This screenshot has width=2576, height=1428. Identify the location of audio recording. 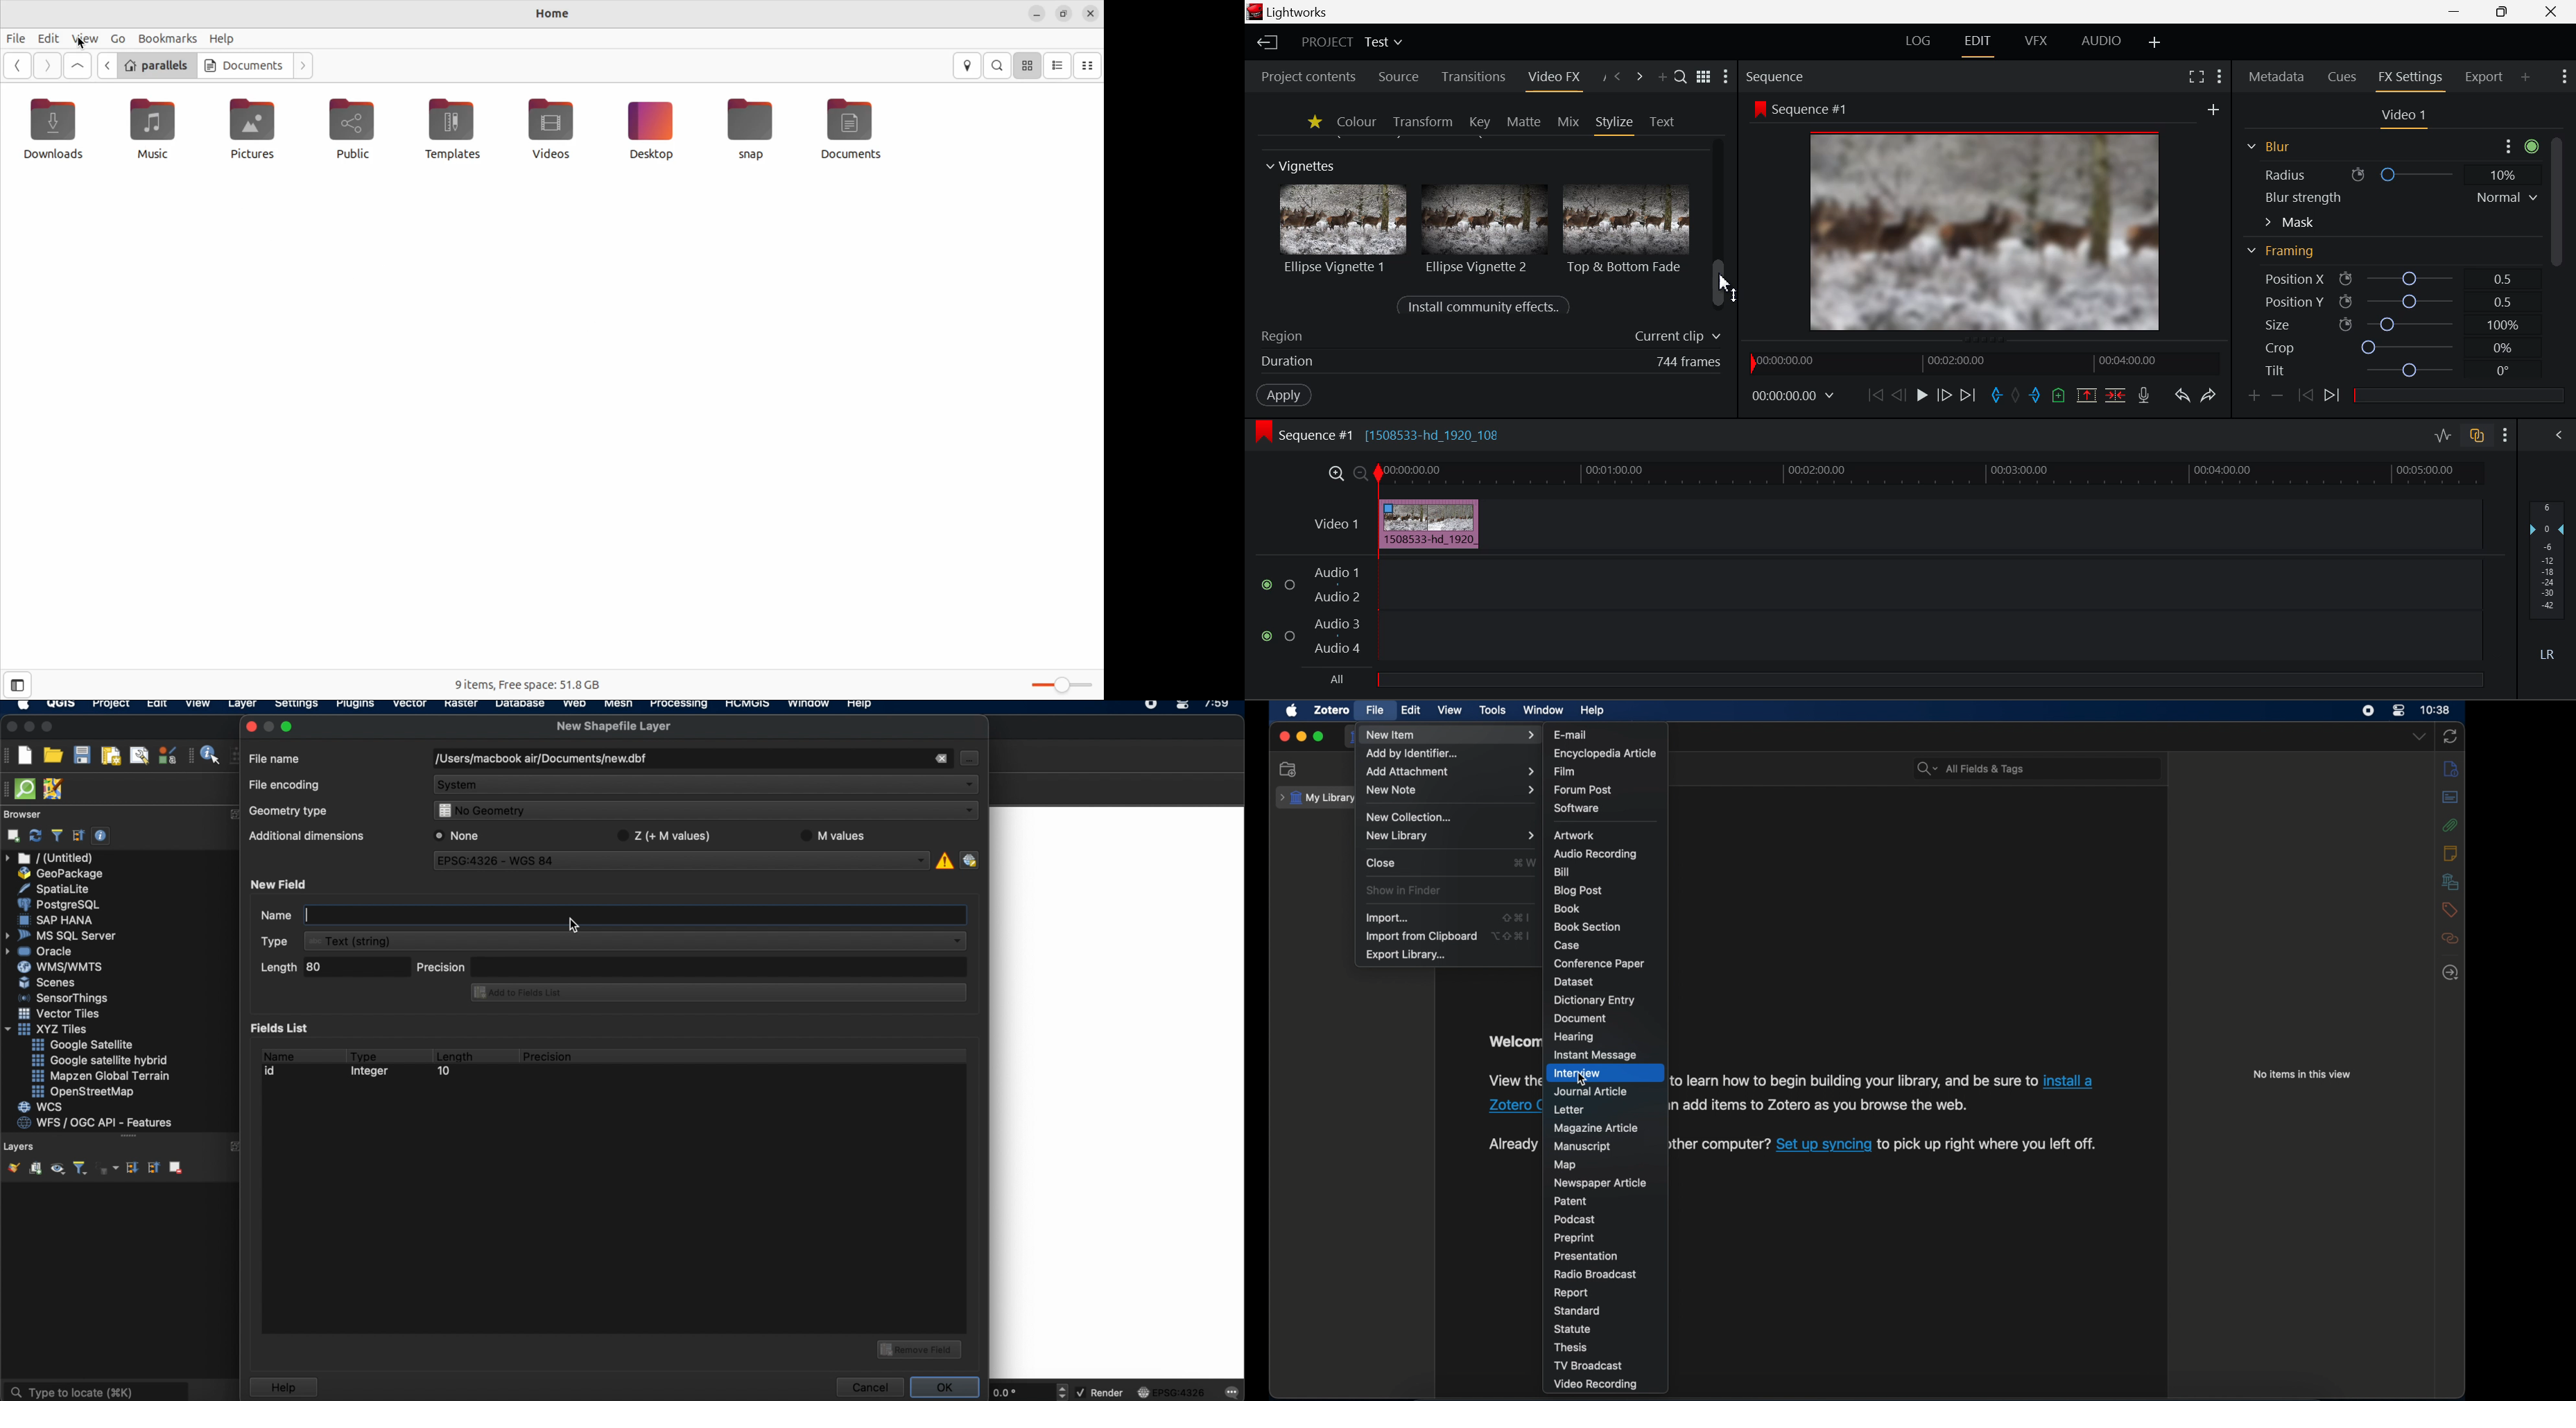
(1596, 854).